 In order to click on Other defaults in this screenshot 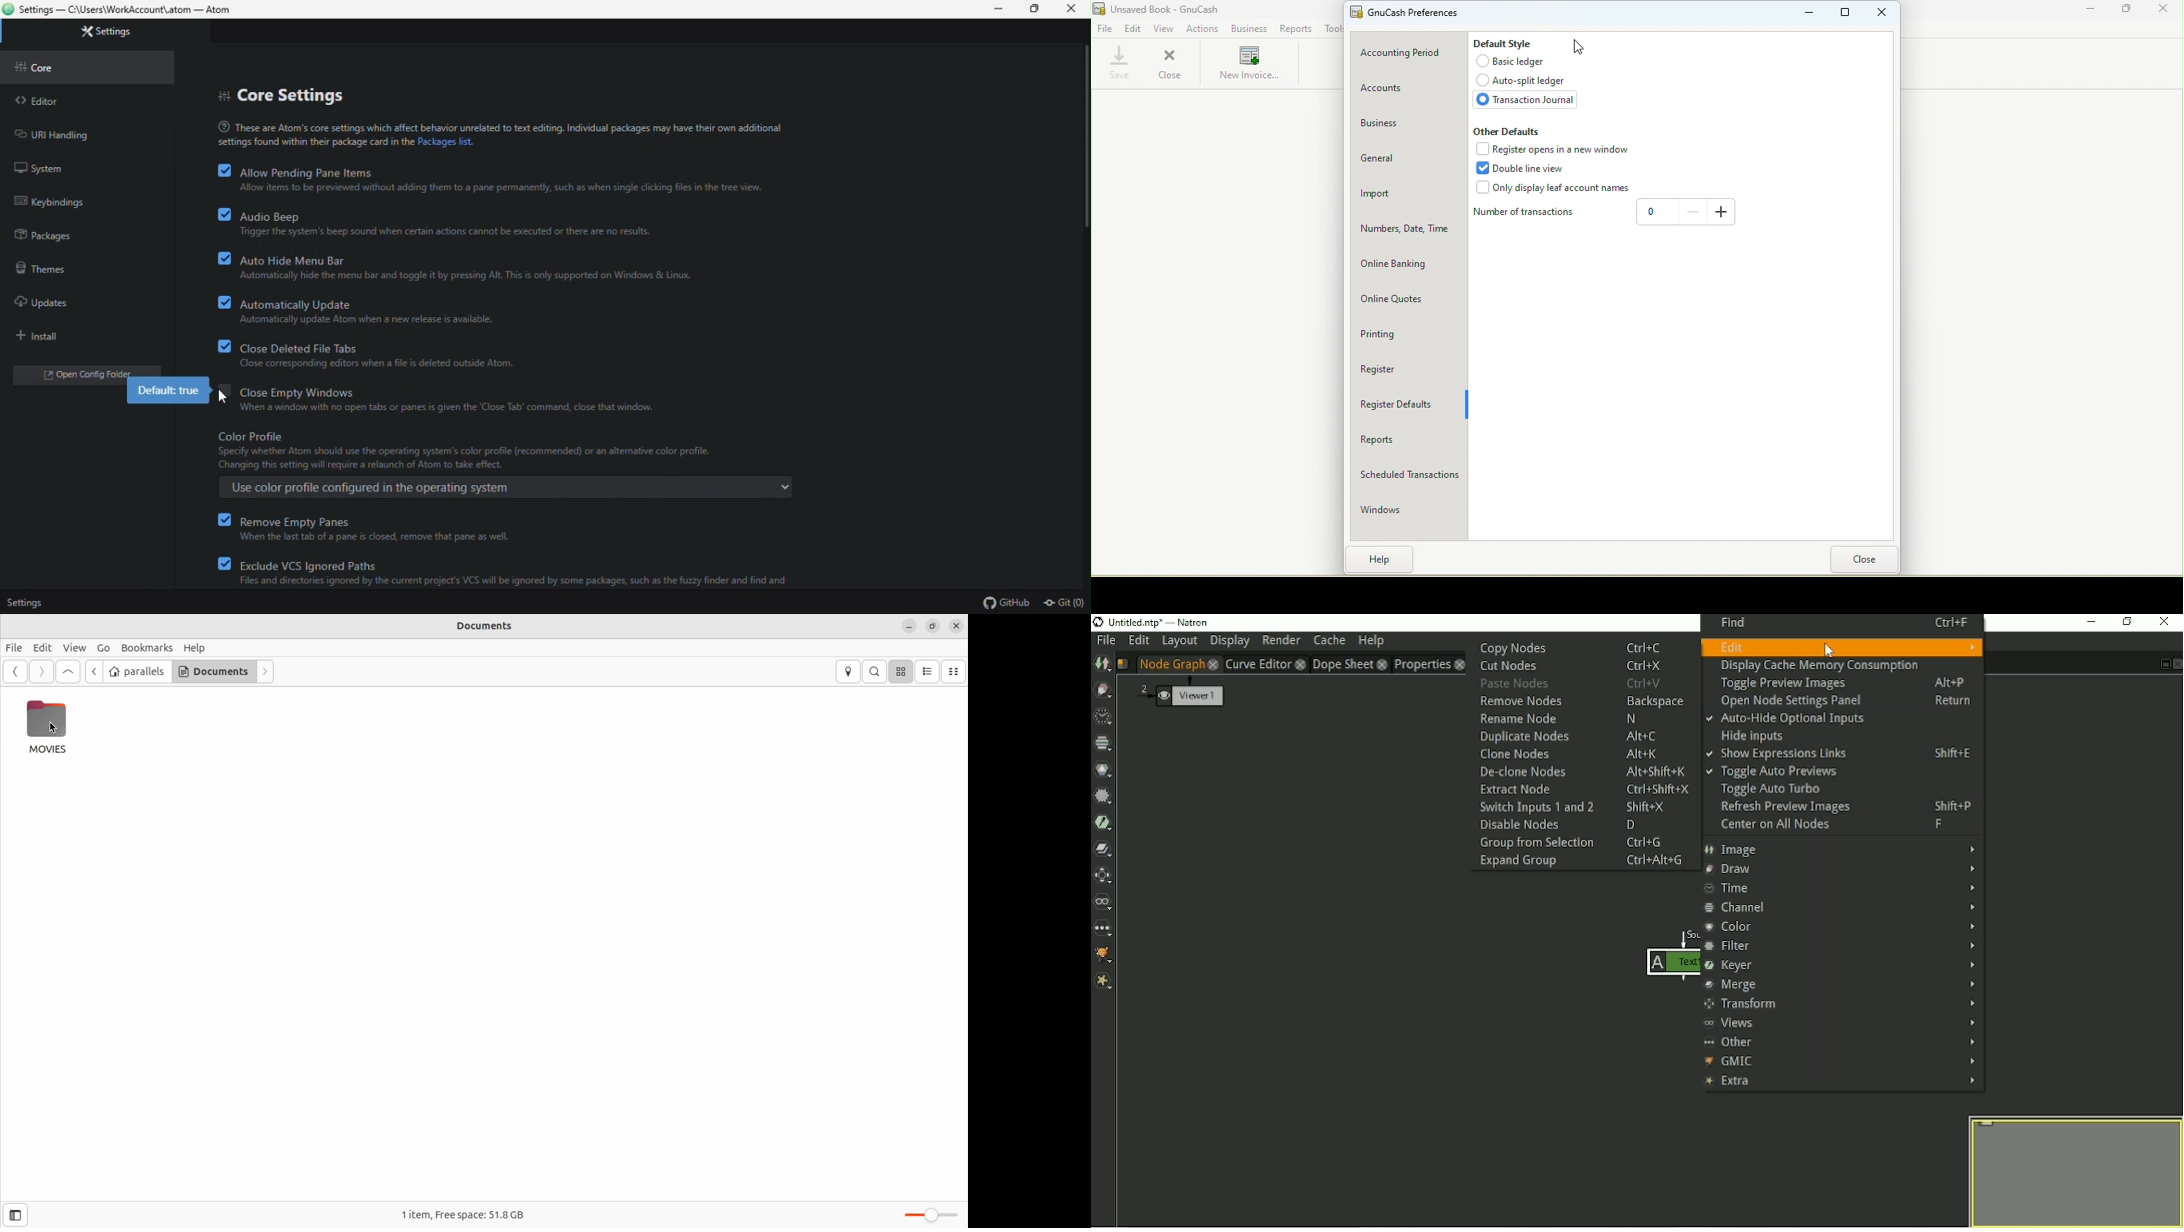, I will do `click(1515, 130)`.